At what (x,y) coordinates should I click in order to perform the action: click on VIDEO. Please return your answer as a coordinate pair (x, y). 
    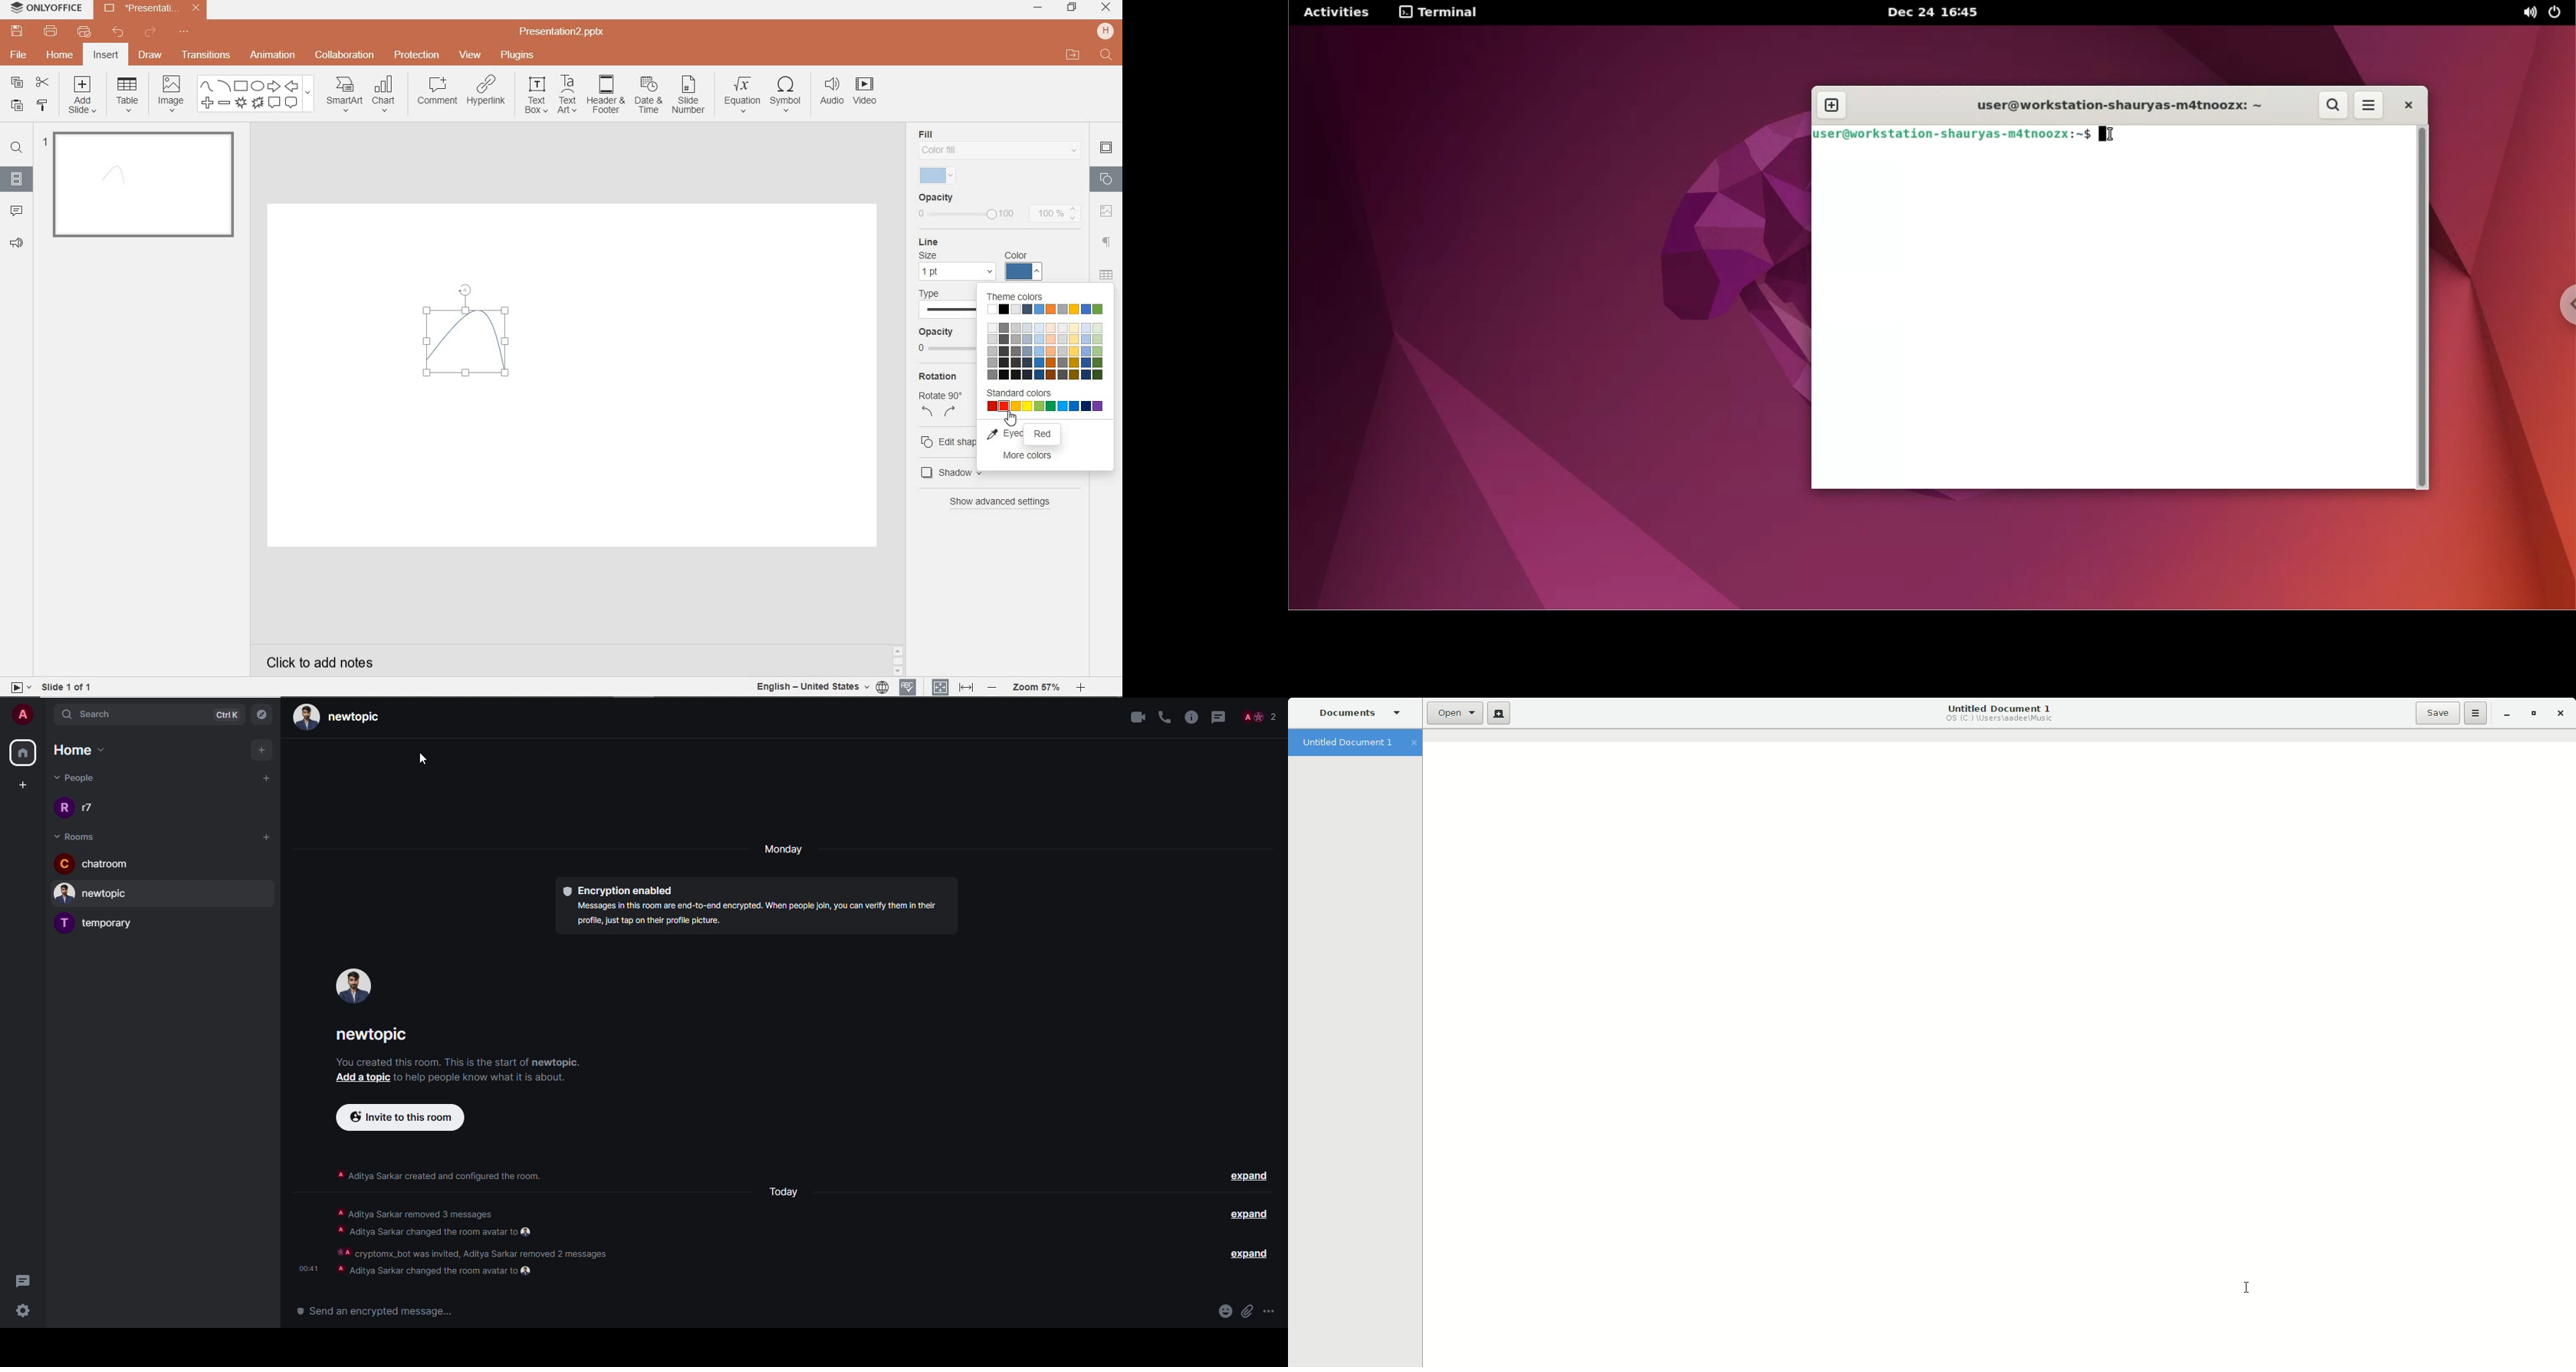
    Looking at the image, I should click on (872, 93).